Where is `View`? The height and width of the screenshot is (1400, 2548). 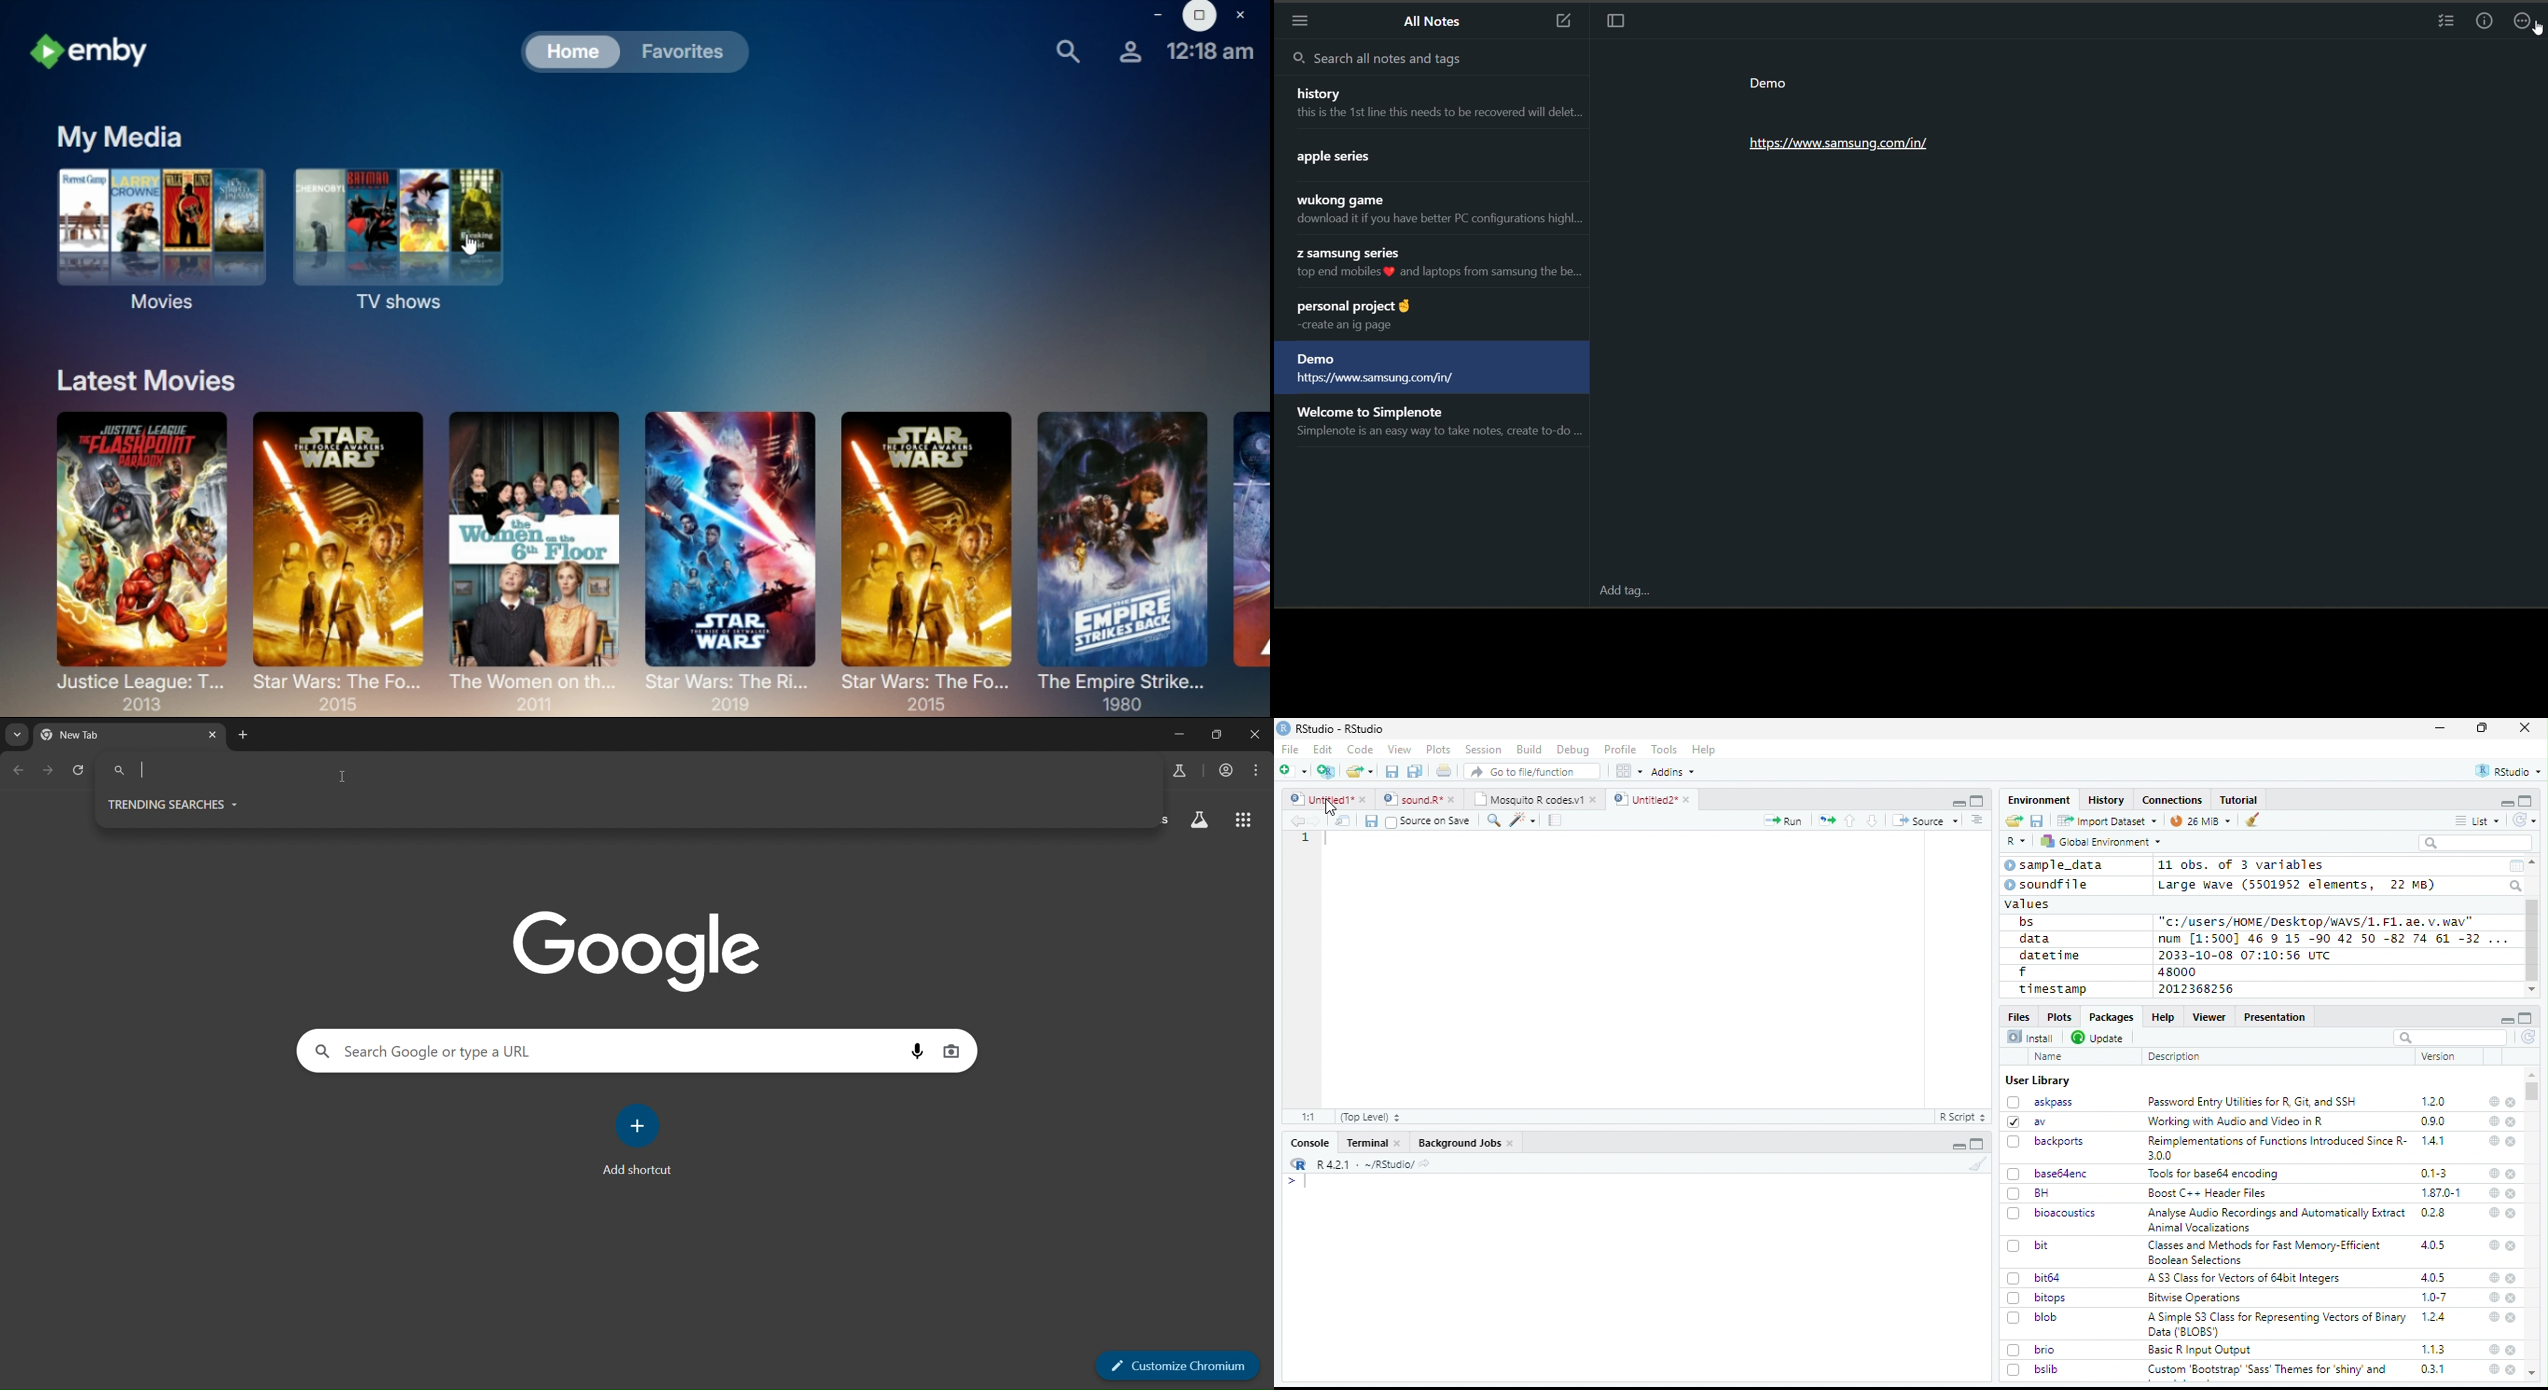 View is located at coordinates (1400, 750).